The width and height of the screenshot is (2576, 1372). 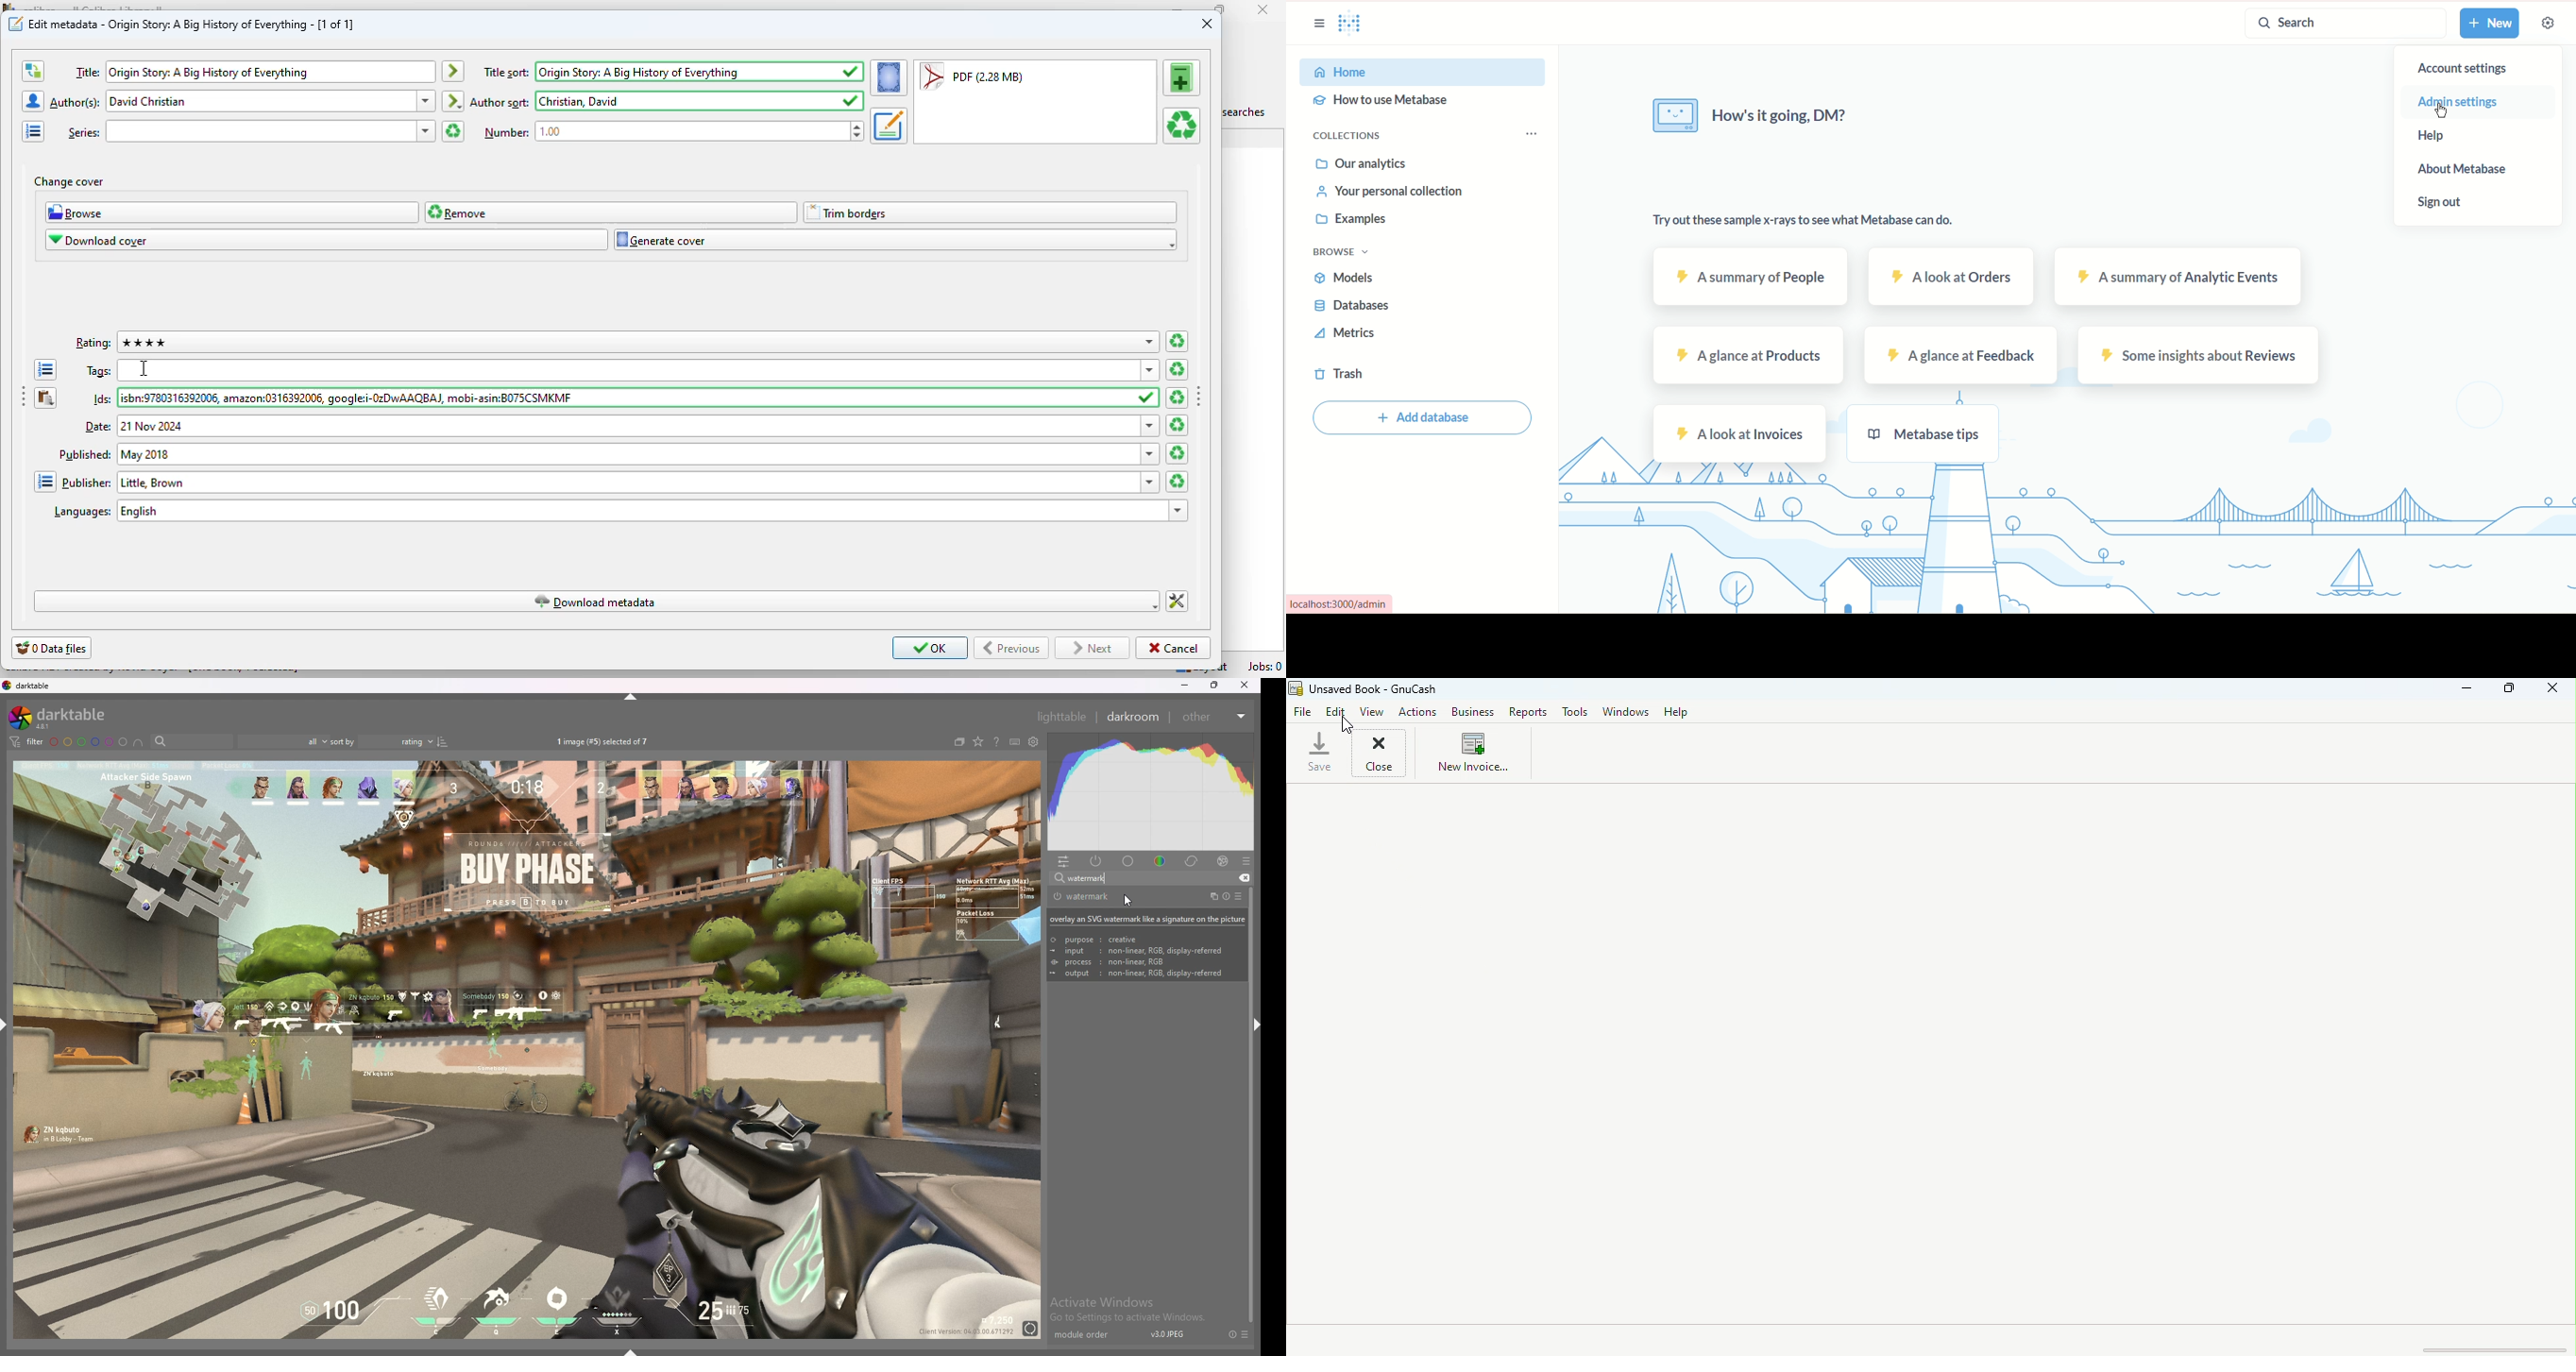 What do you see at coordinates (1147, 945) in the screenshot?
I see `tooltip` at bounding box center [1147, 945].